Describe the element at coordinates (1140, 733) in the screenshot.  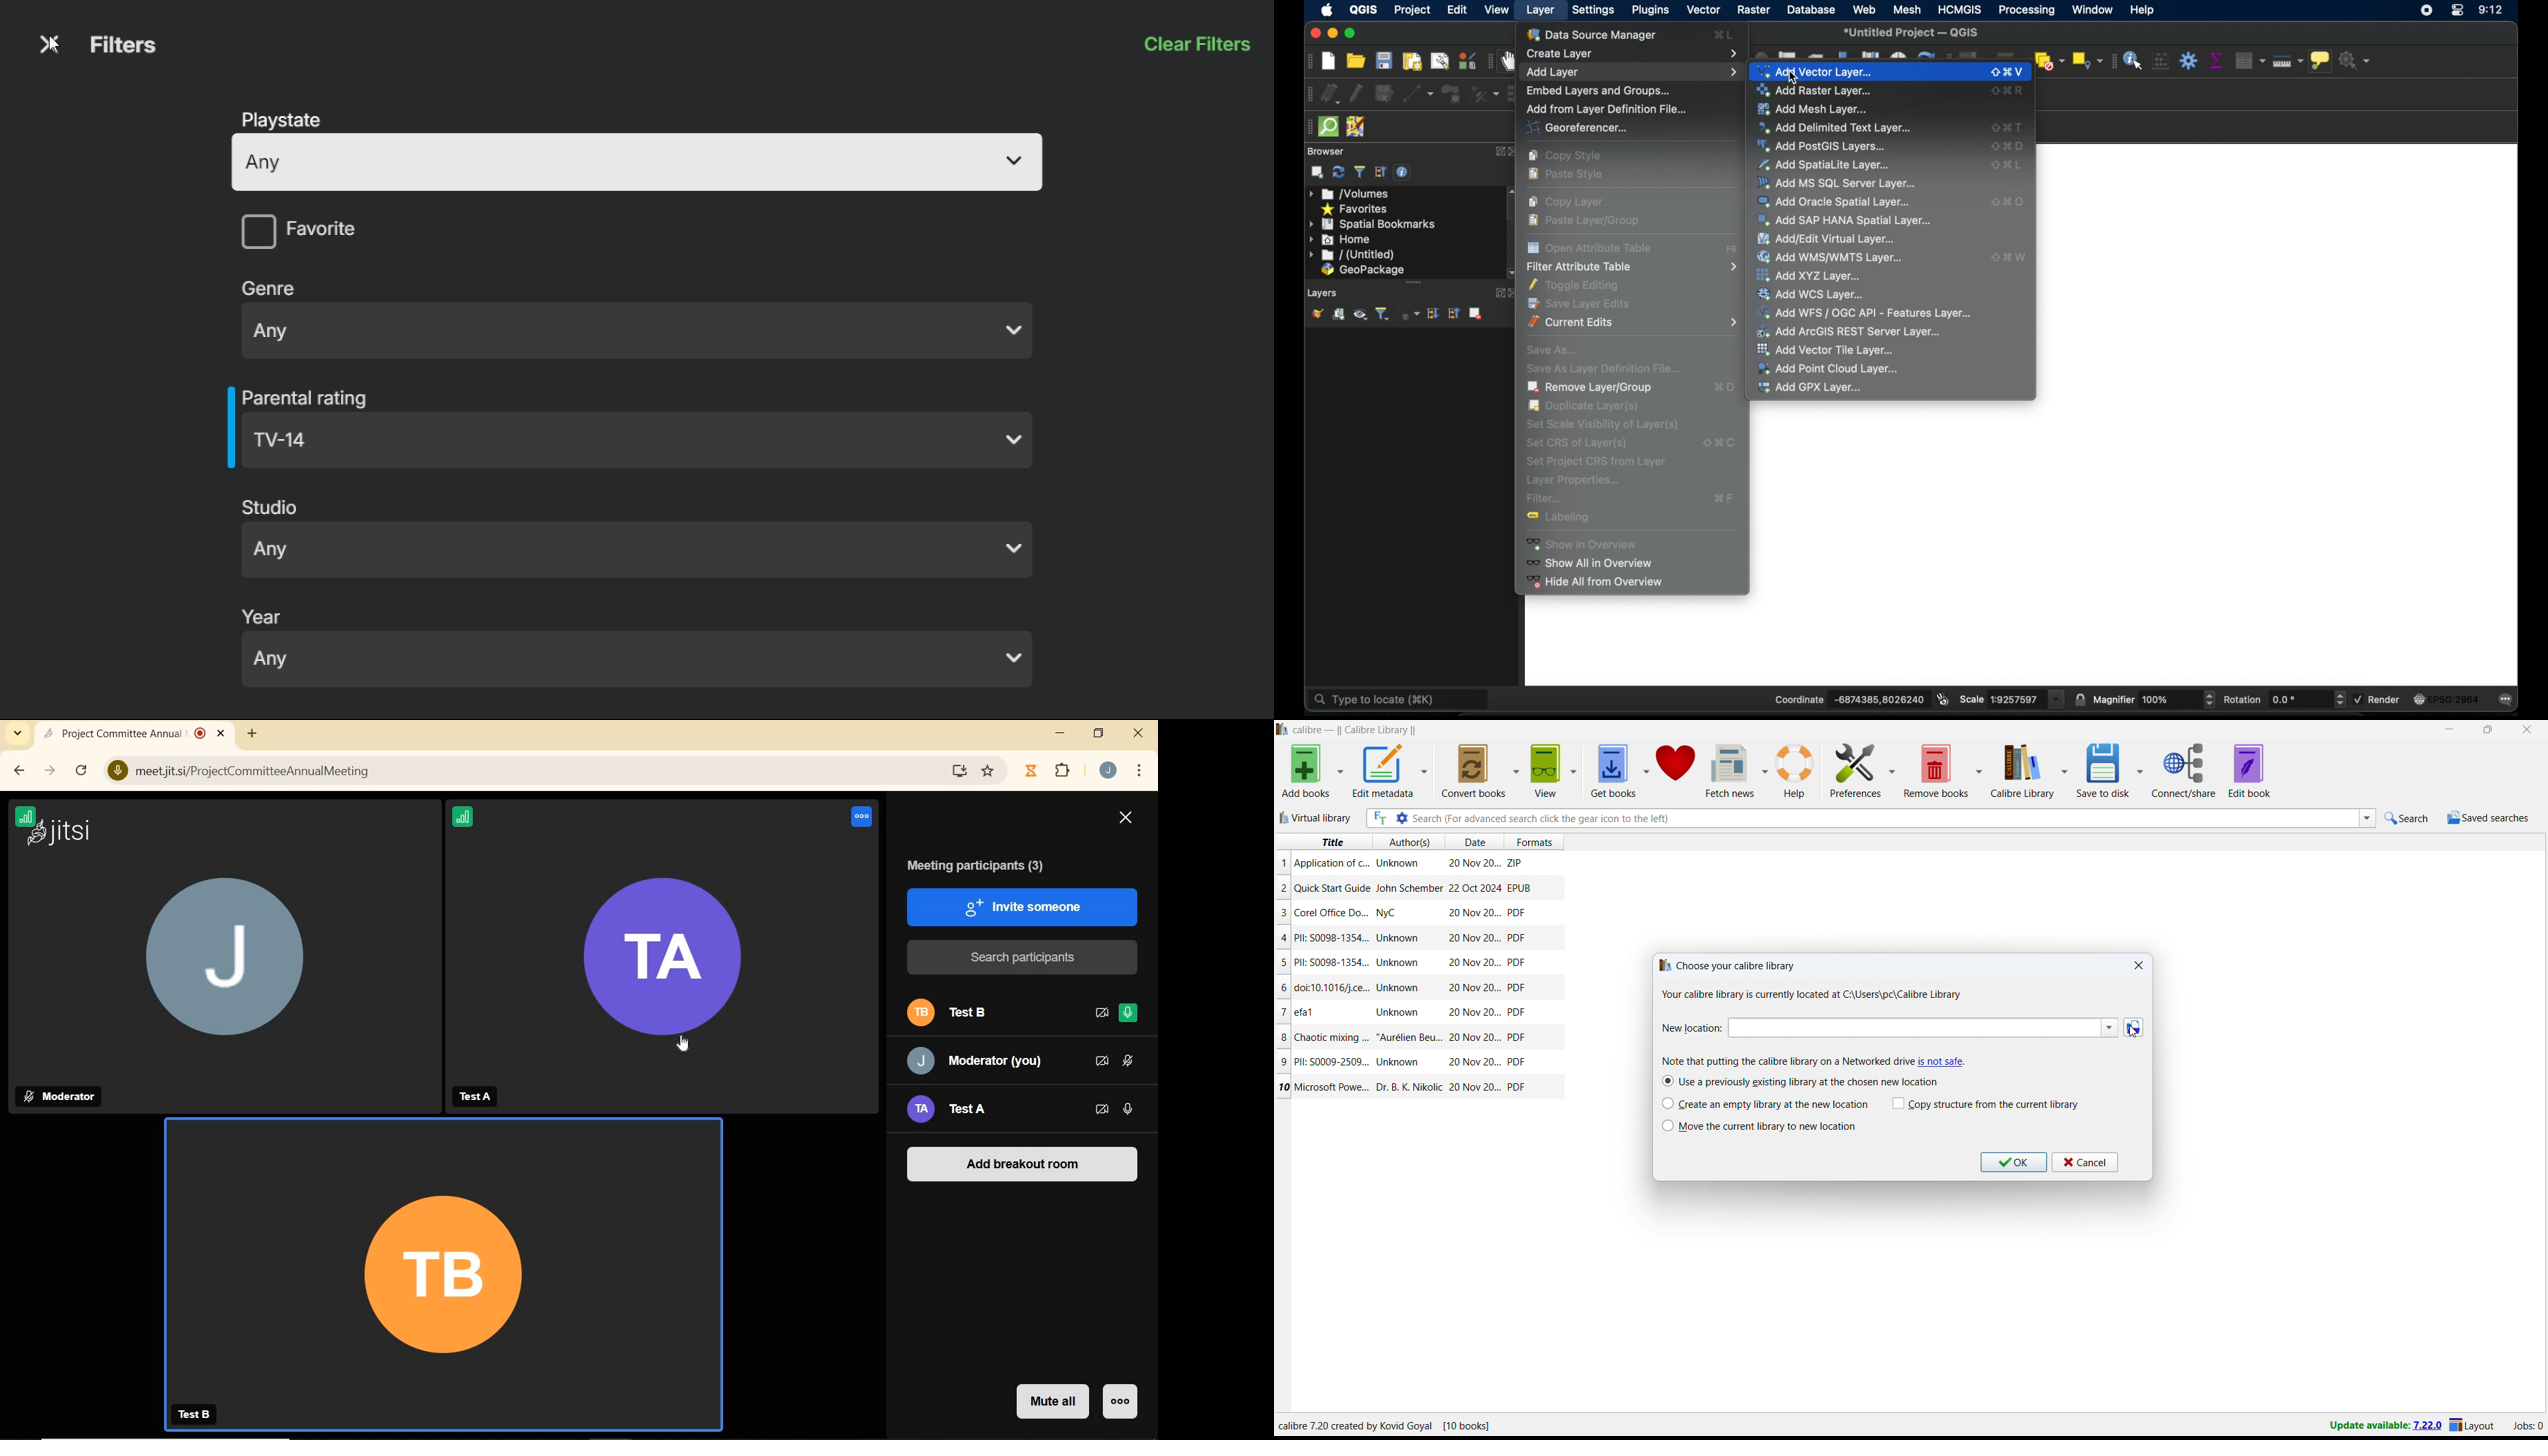
I see `CLOSE` at that location.